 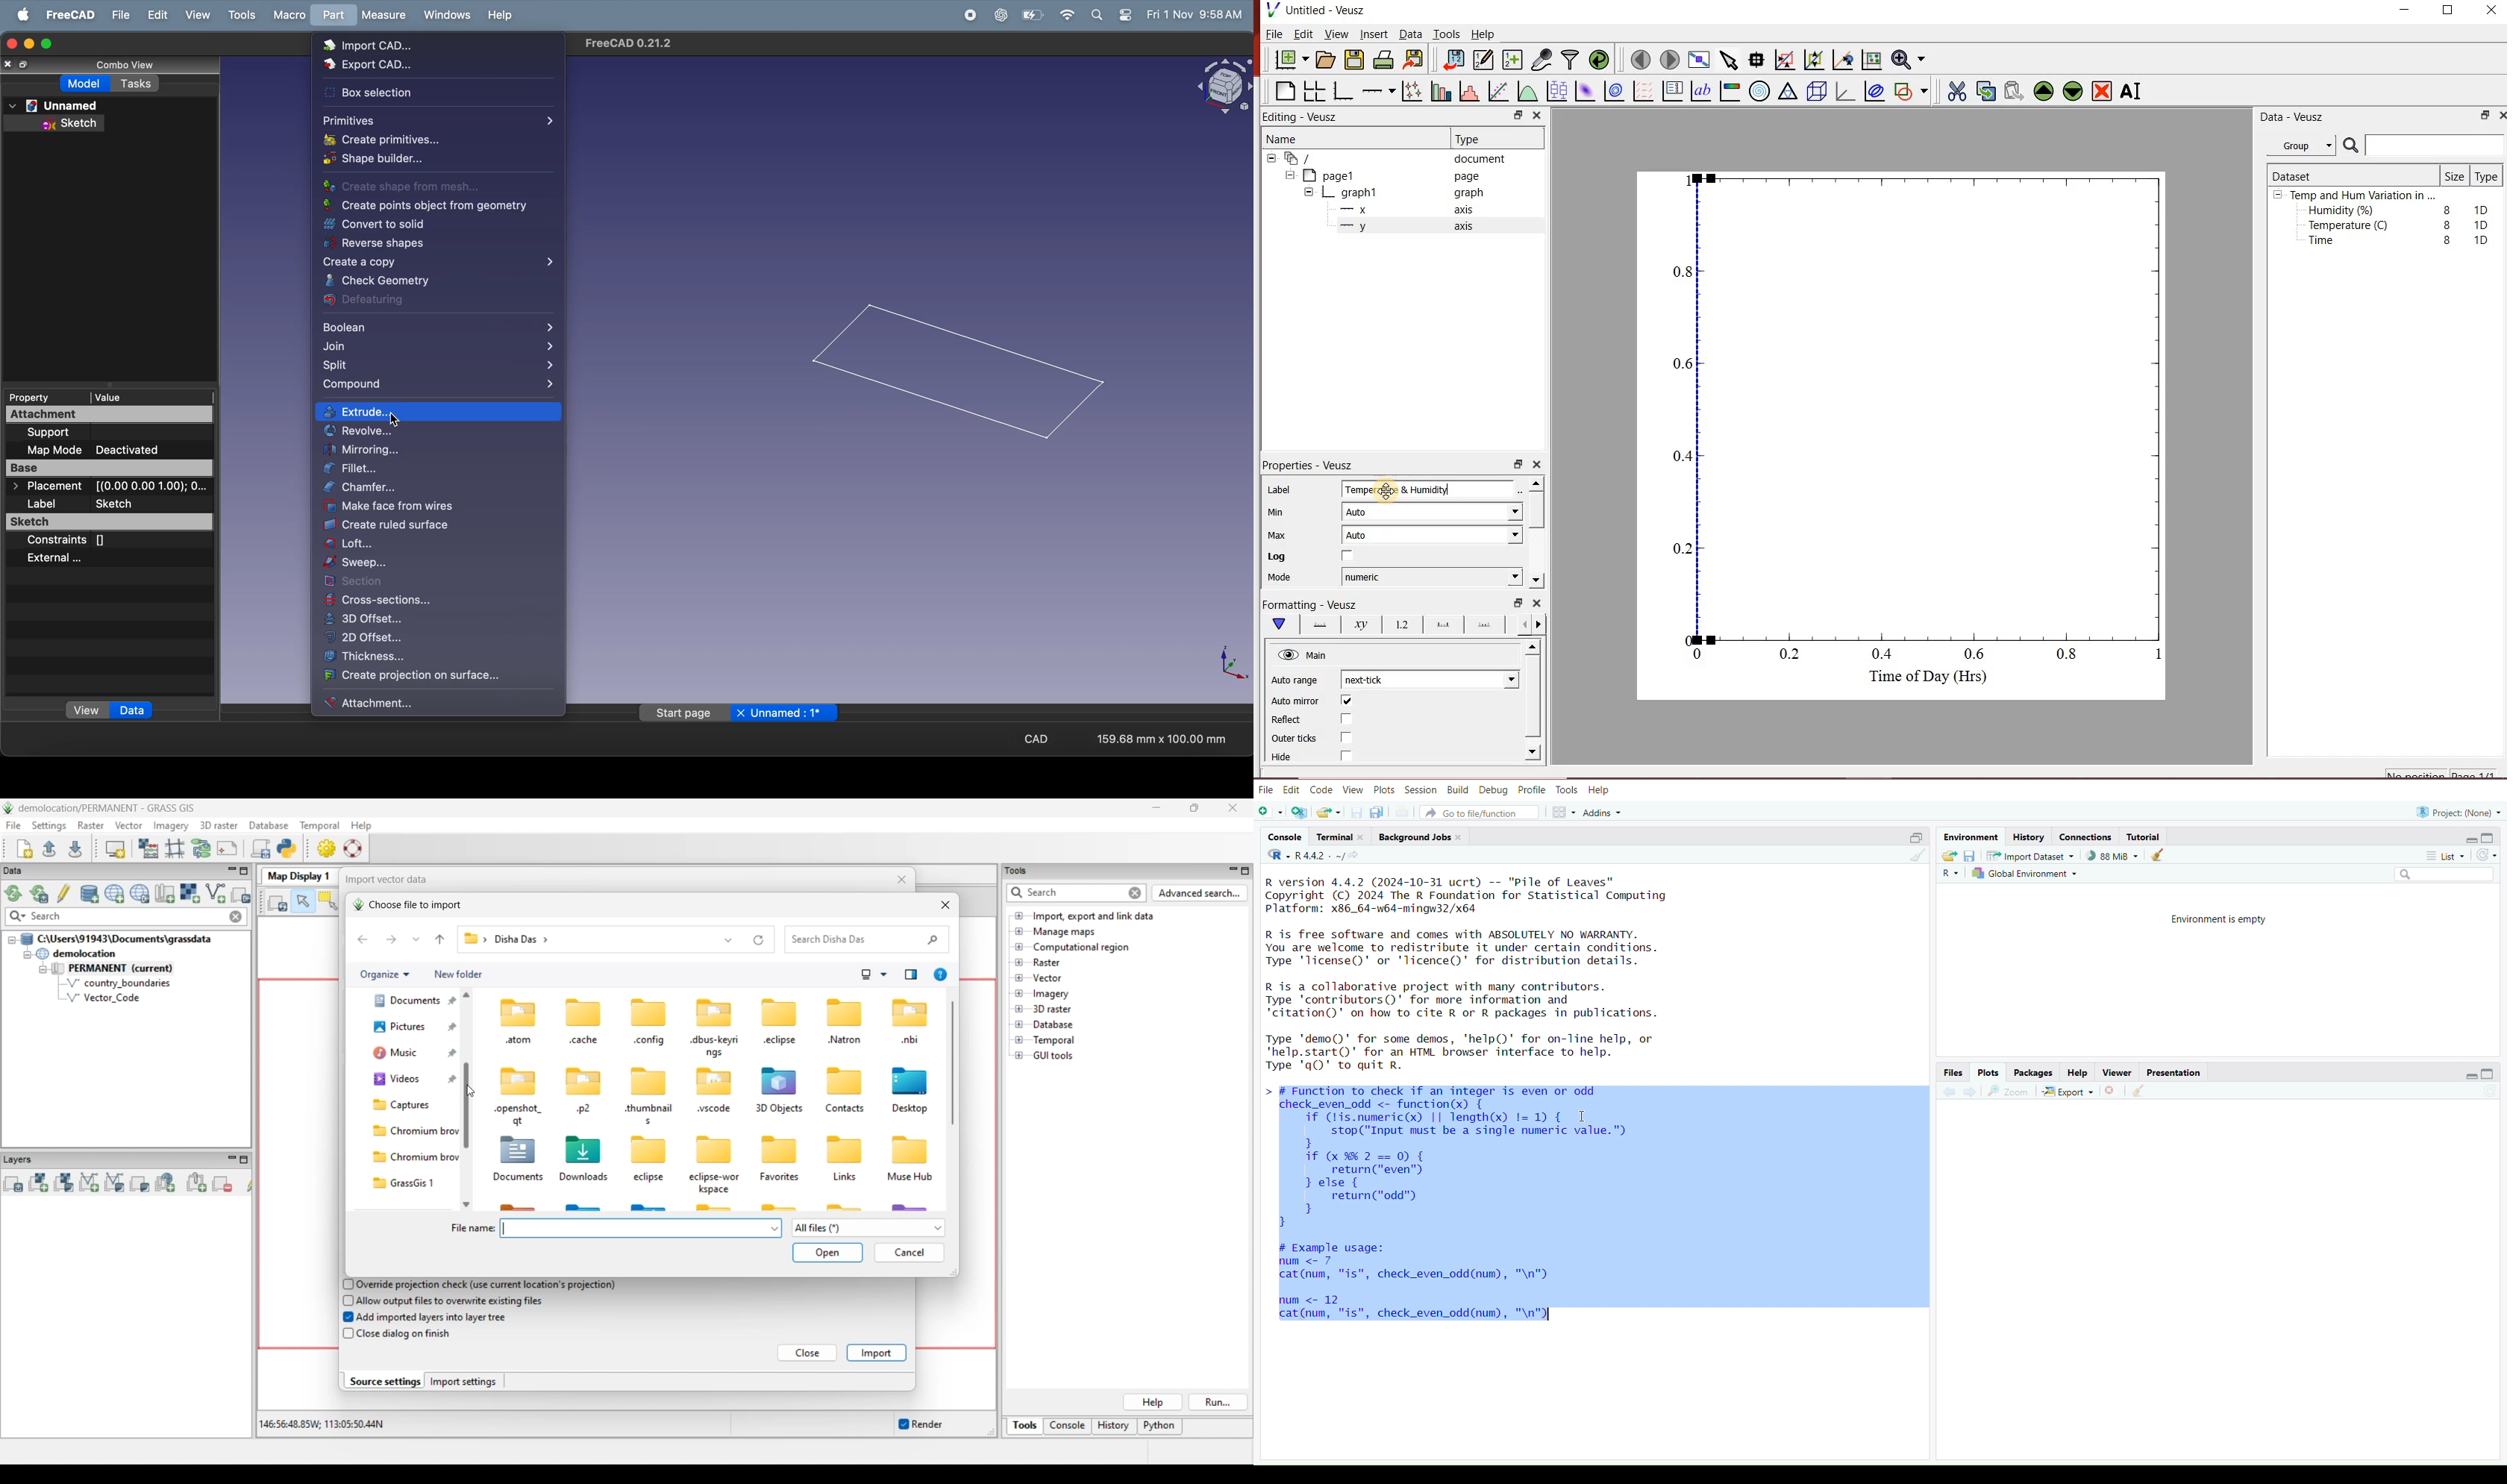 What do you see at coordinates (99, 431) in the screenshot?
I see `support` at bounding box center [99, 431].